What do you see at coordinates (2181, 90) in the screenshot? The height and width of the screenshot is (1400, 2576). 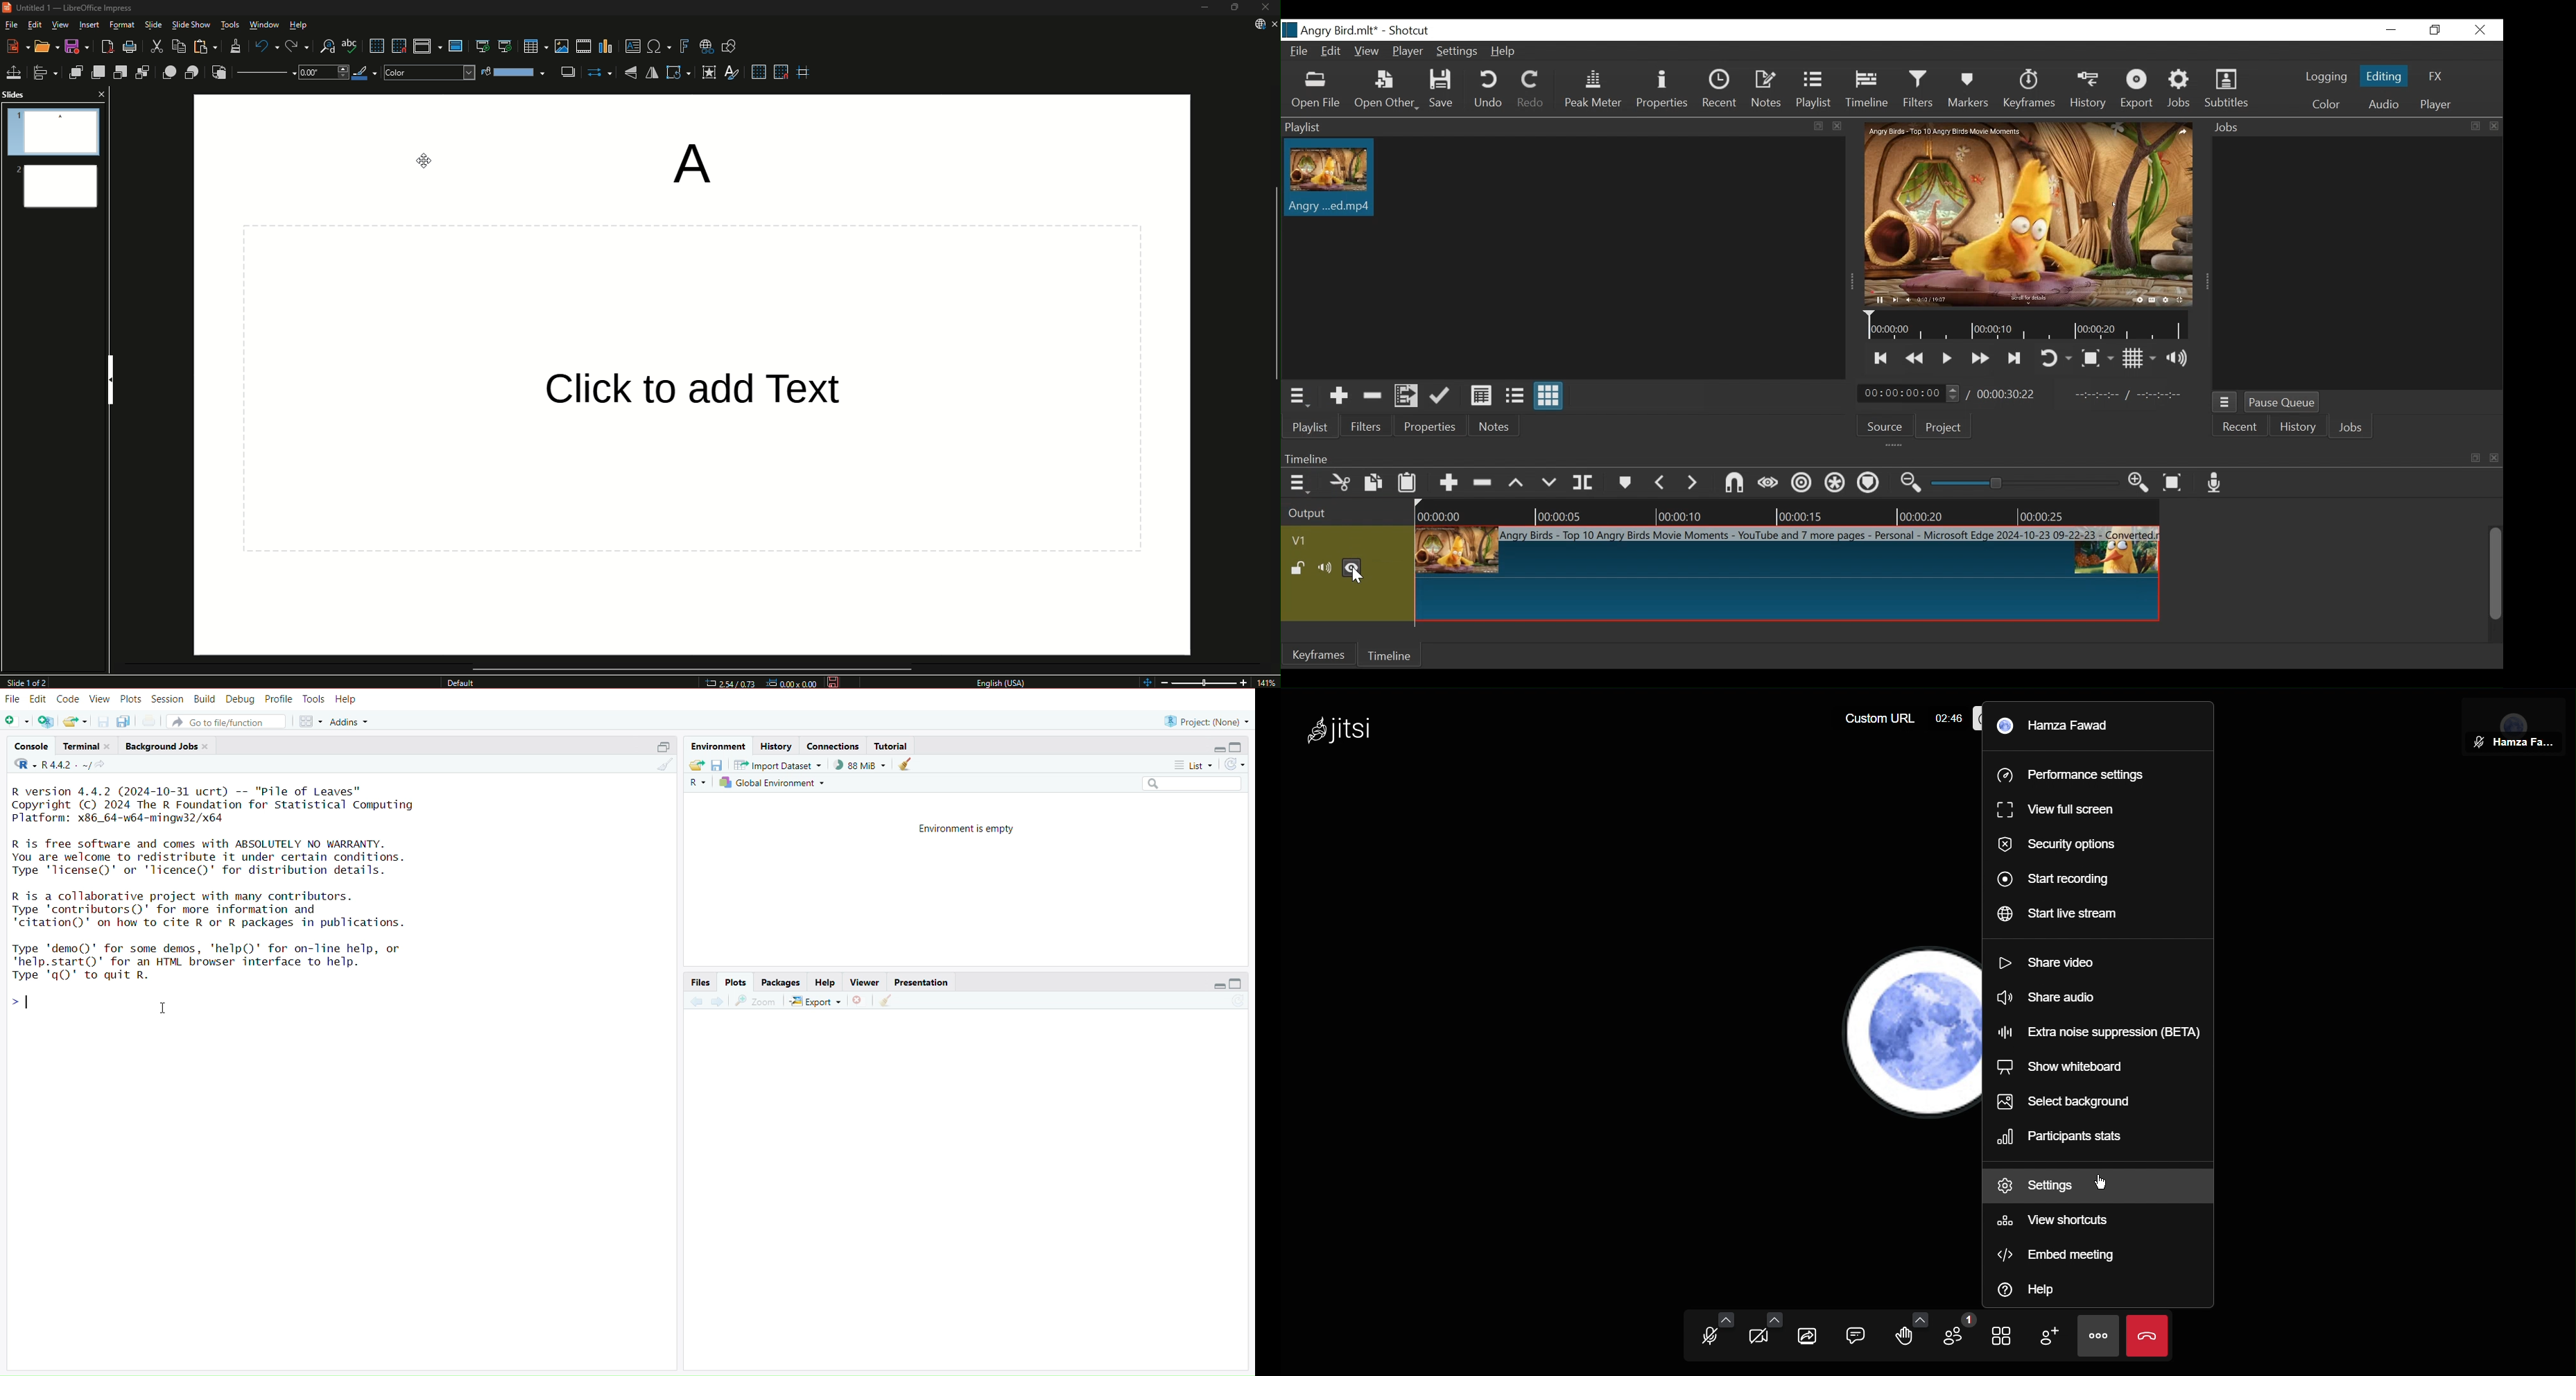 I see `Jobs` at bounding box center [2181, 90].